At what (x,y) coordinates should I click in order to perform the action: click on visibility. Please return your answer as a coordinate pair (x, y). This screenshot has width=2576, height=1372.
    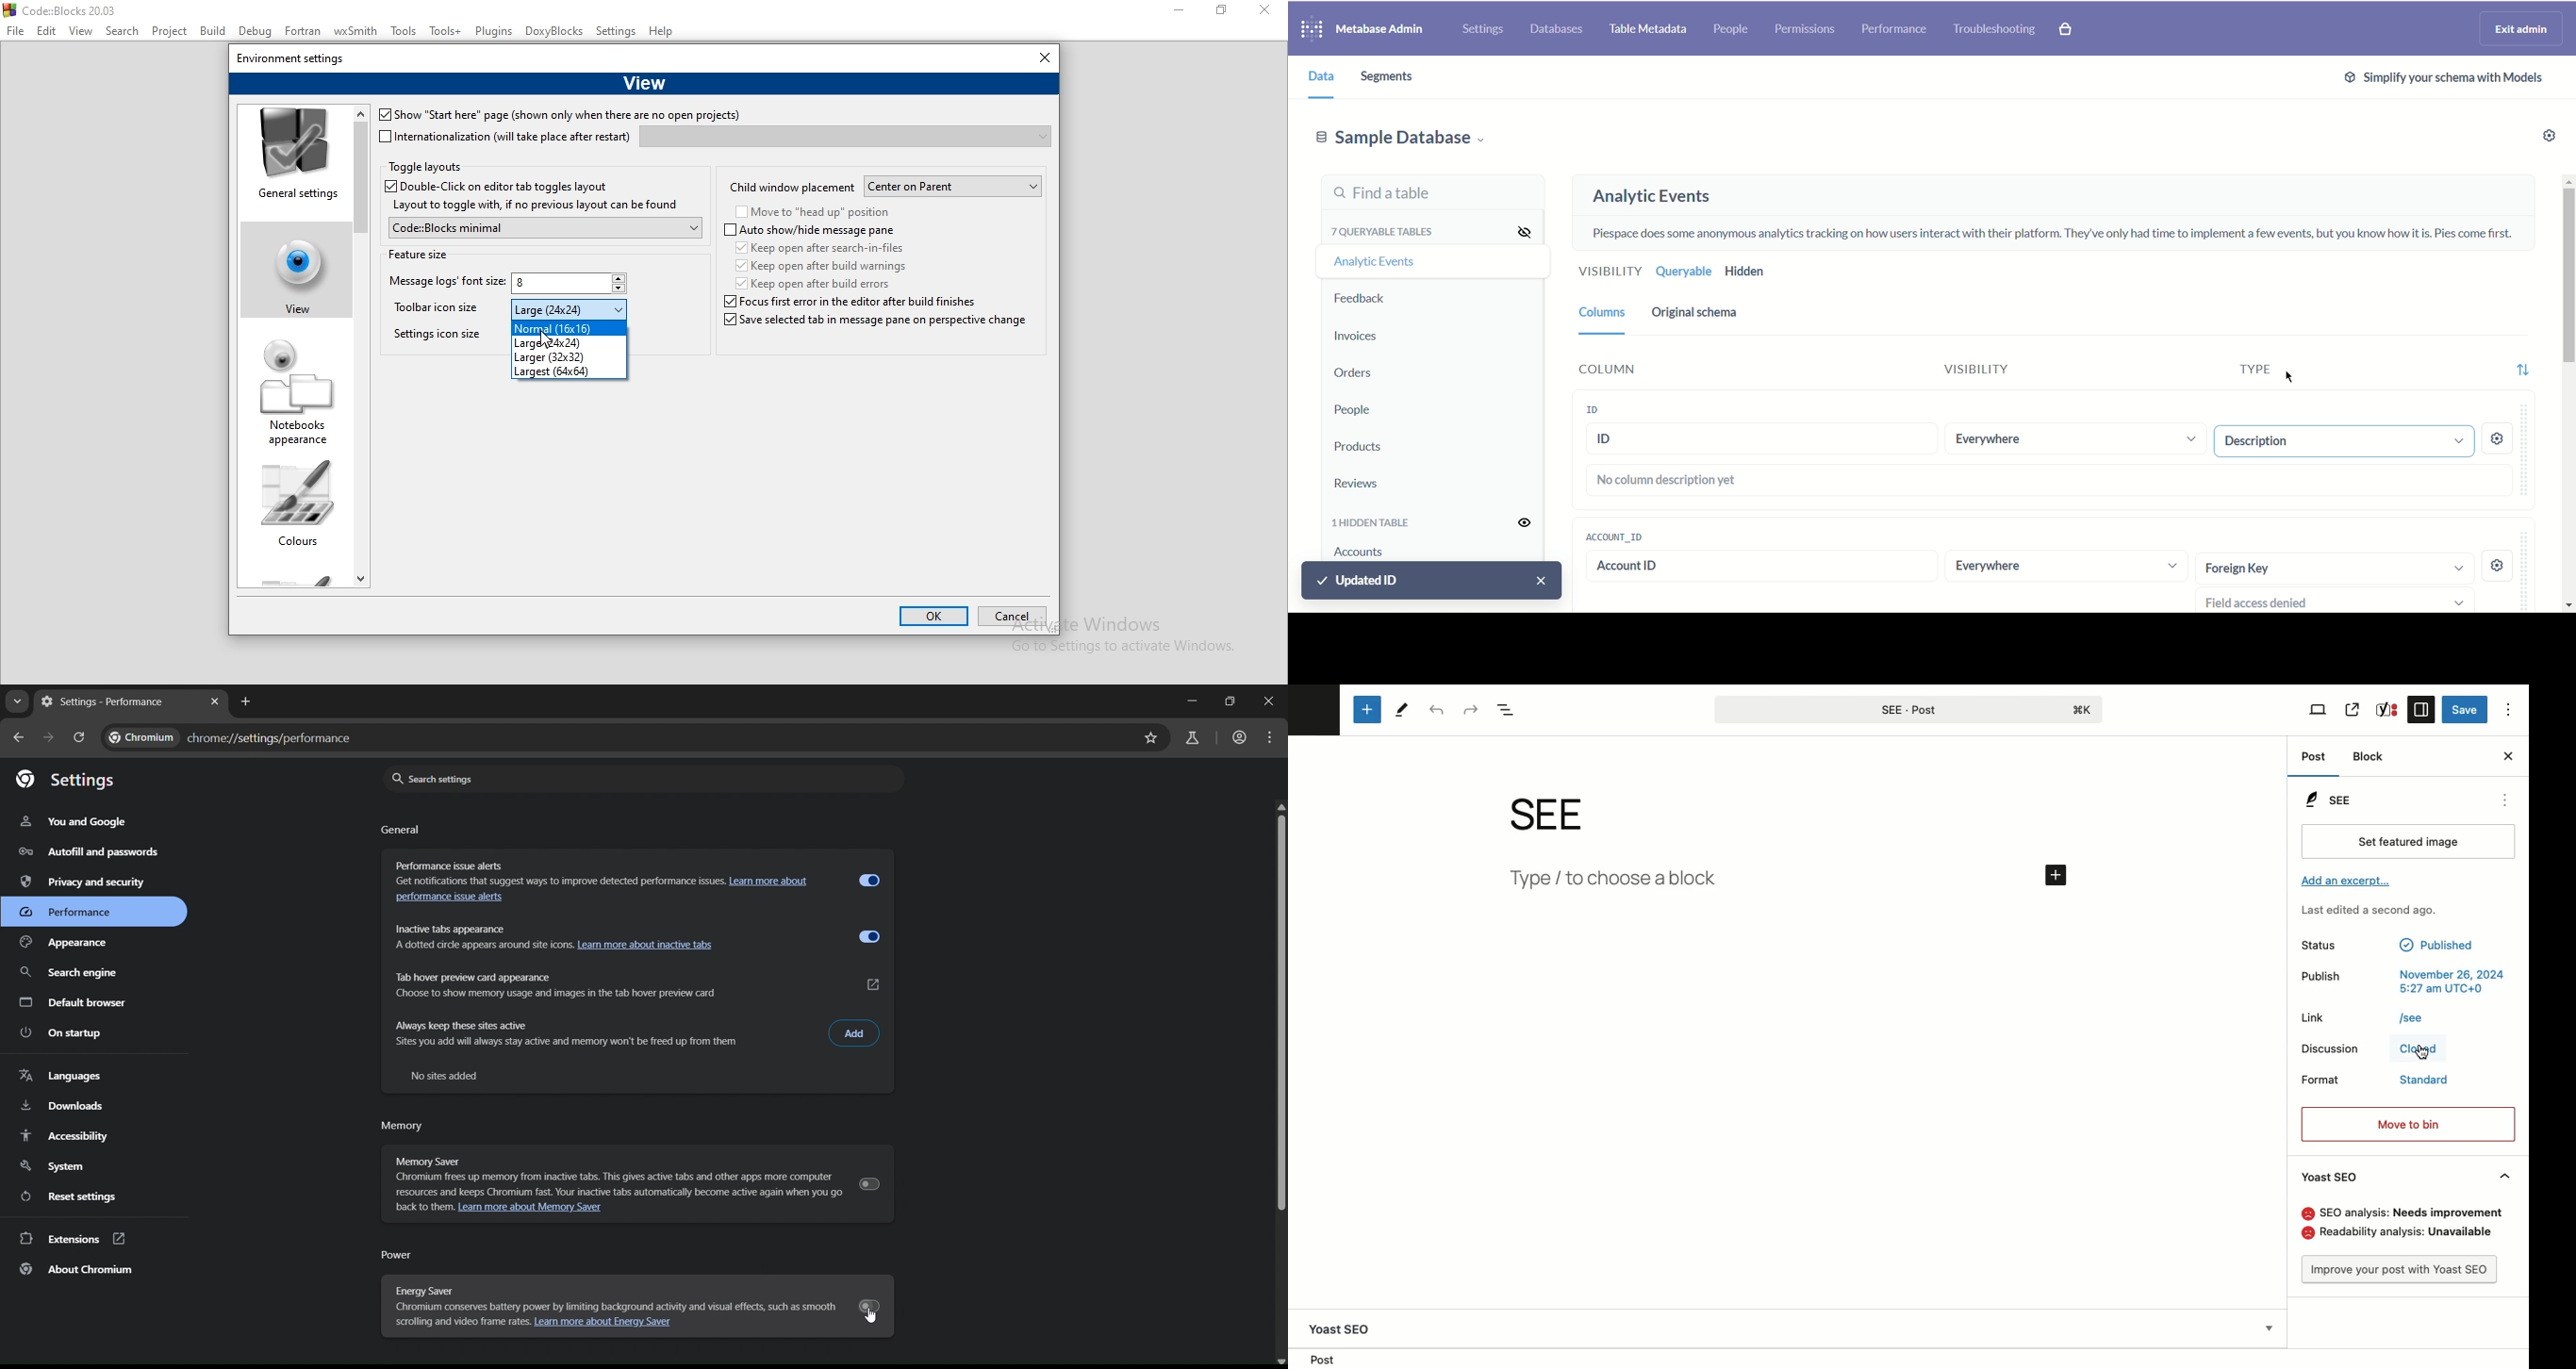
    Looking at the image, I should click on (1527, 523).